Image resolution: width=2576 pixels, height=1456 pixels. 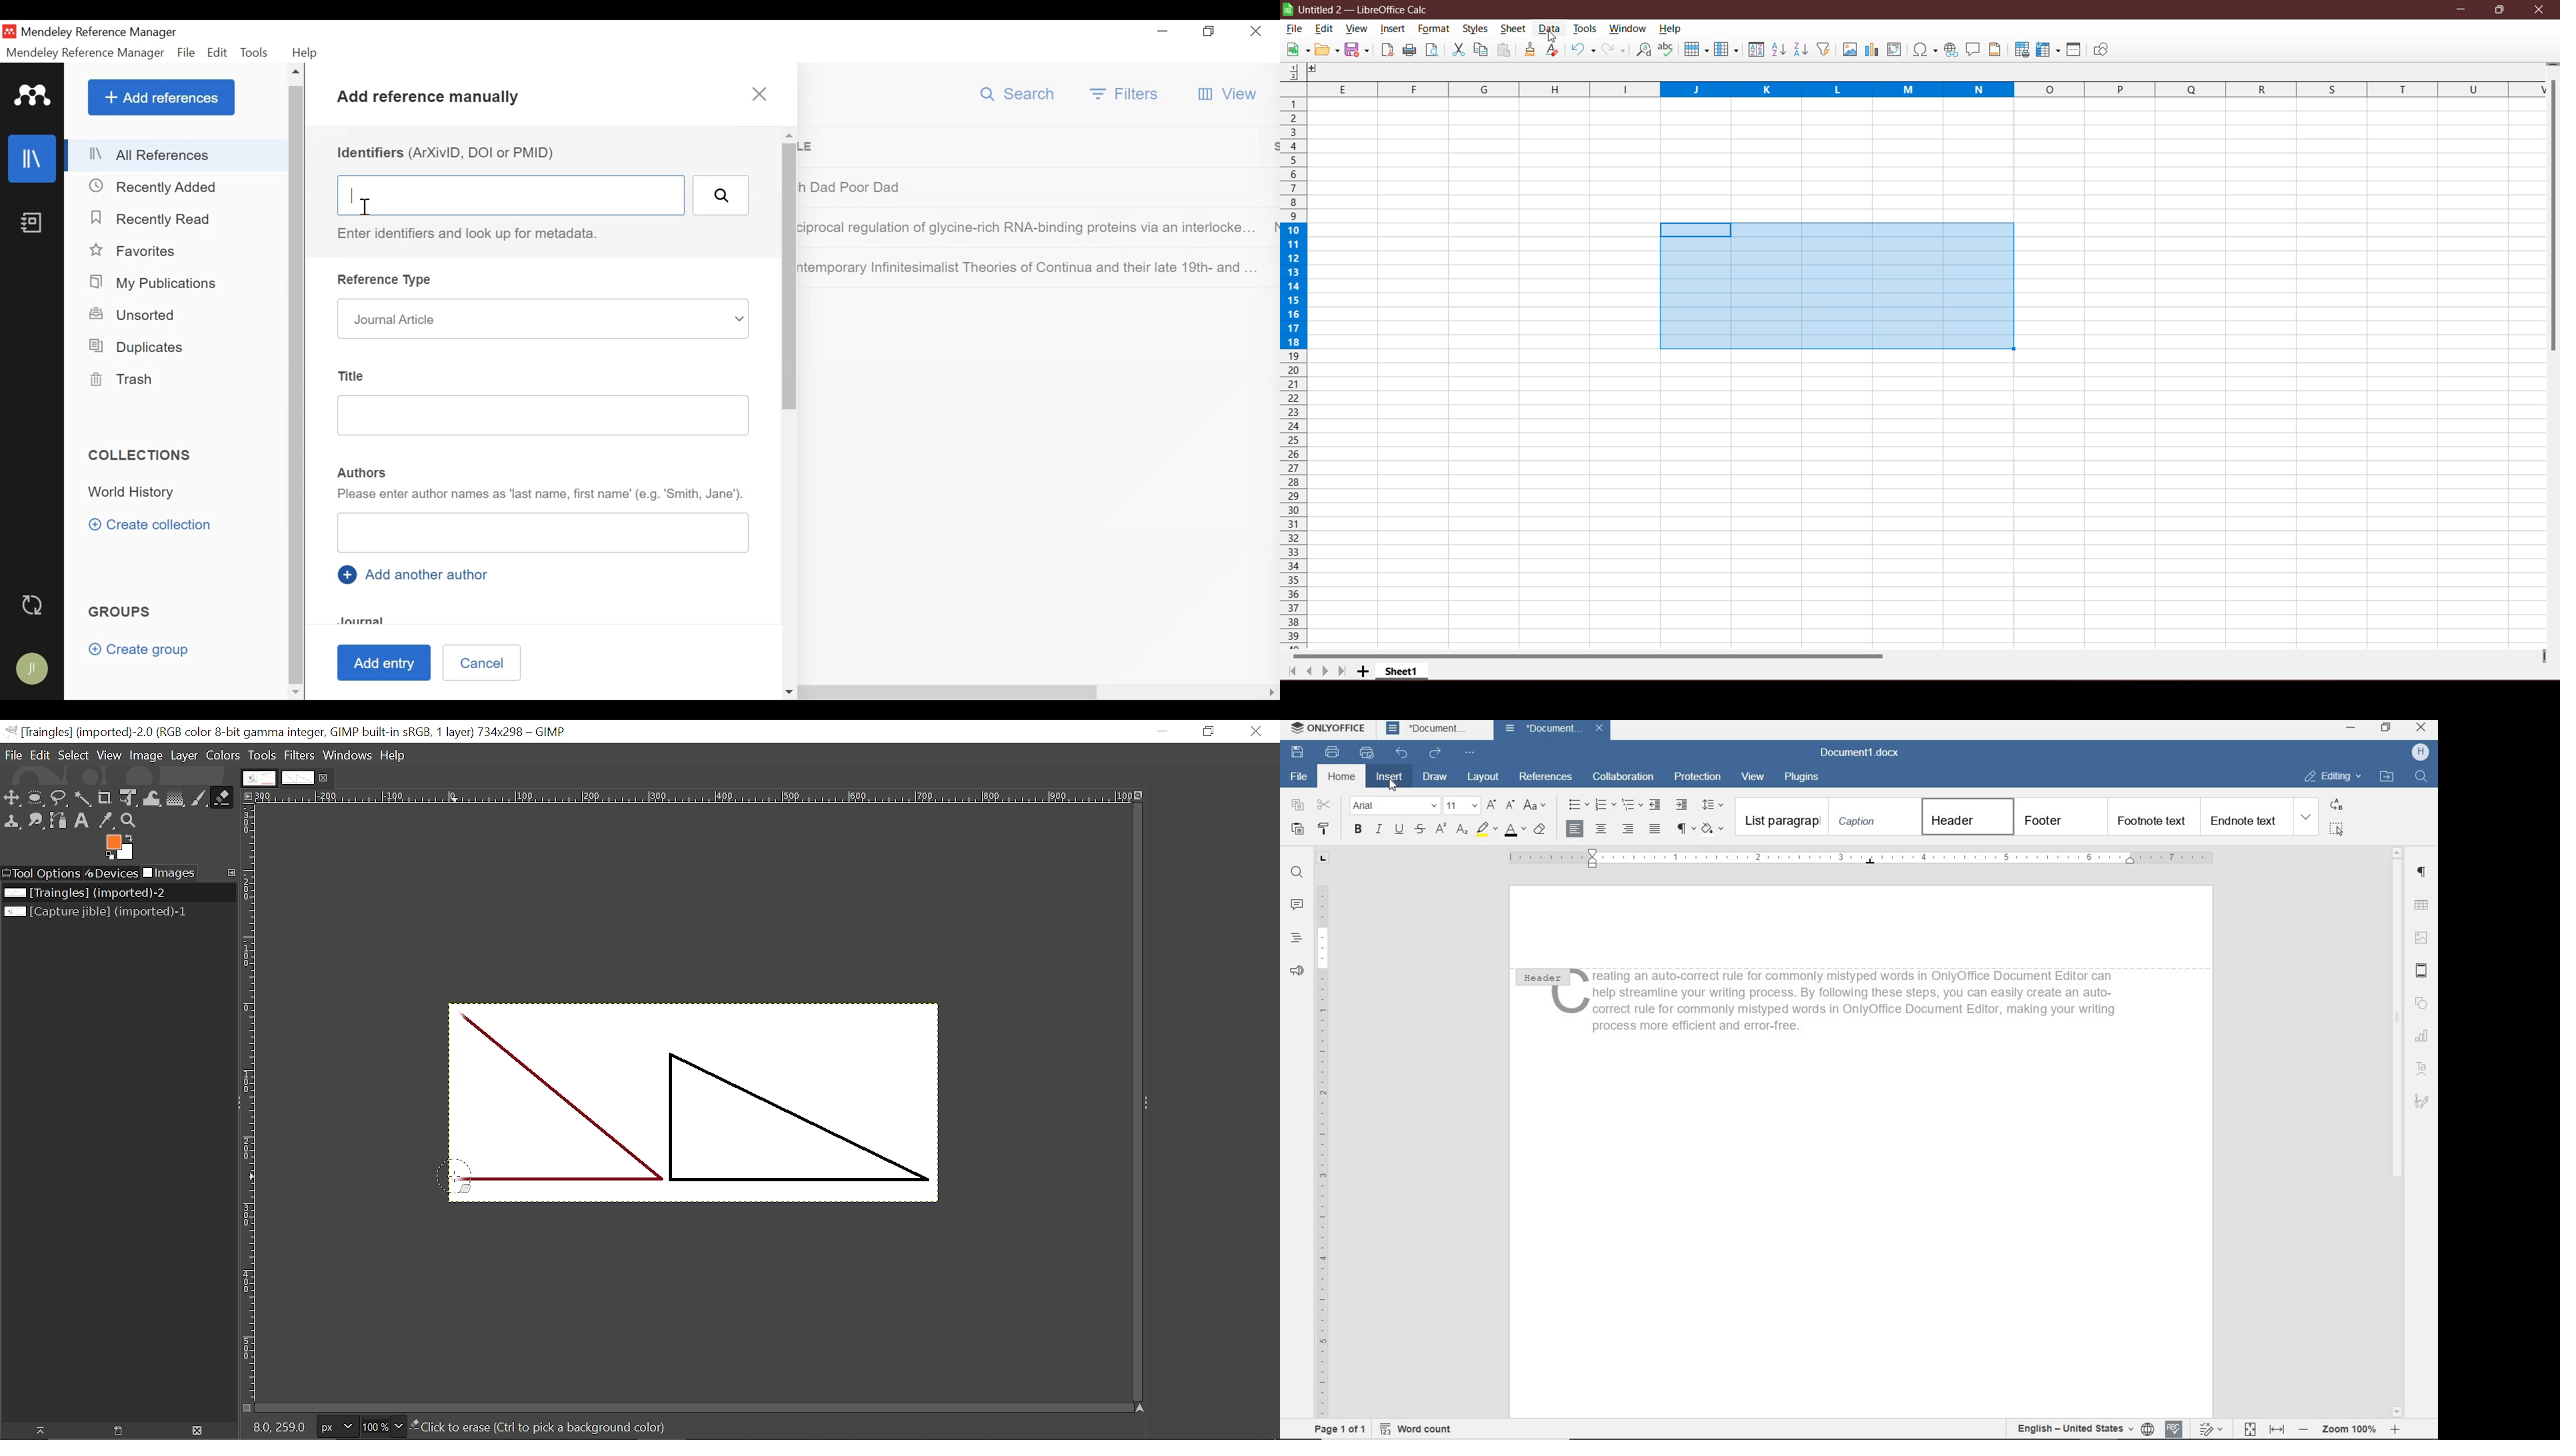 I want to click on Authors, so click(x=363, y=471).